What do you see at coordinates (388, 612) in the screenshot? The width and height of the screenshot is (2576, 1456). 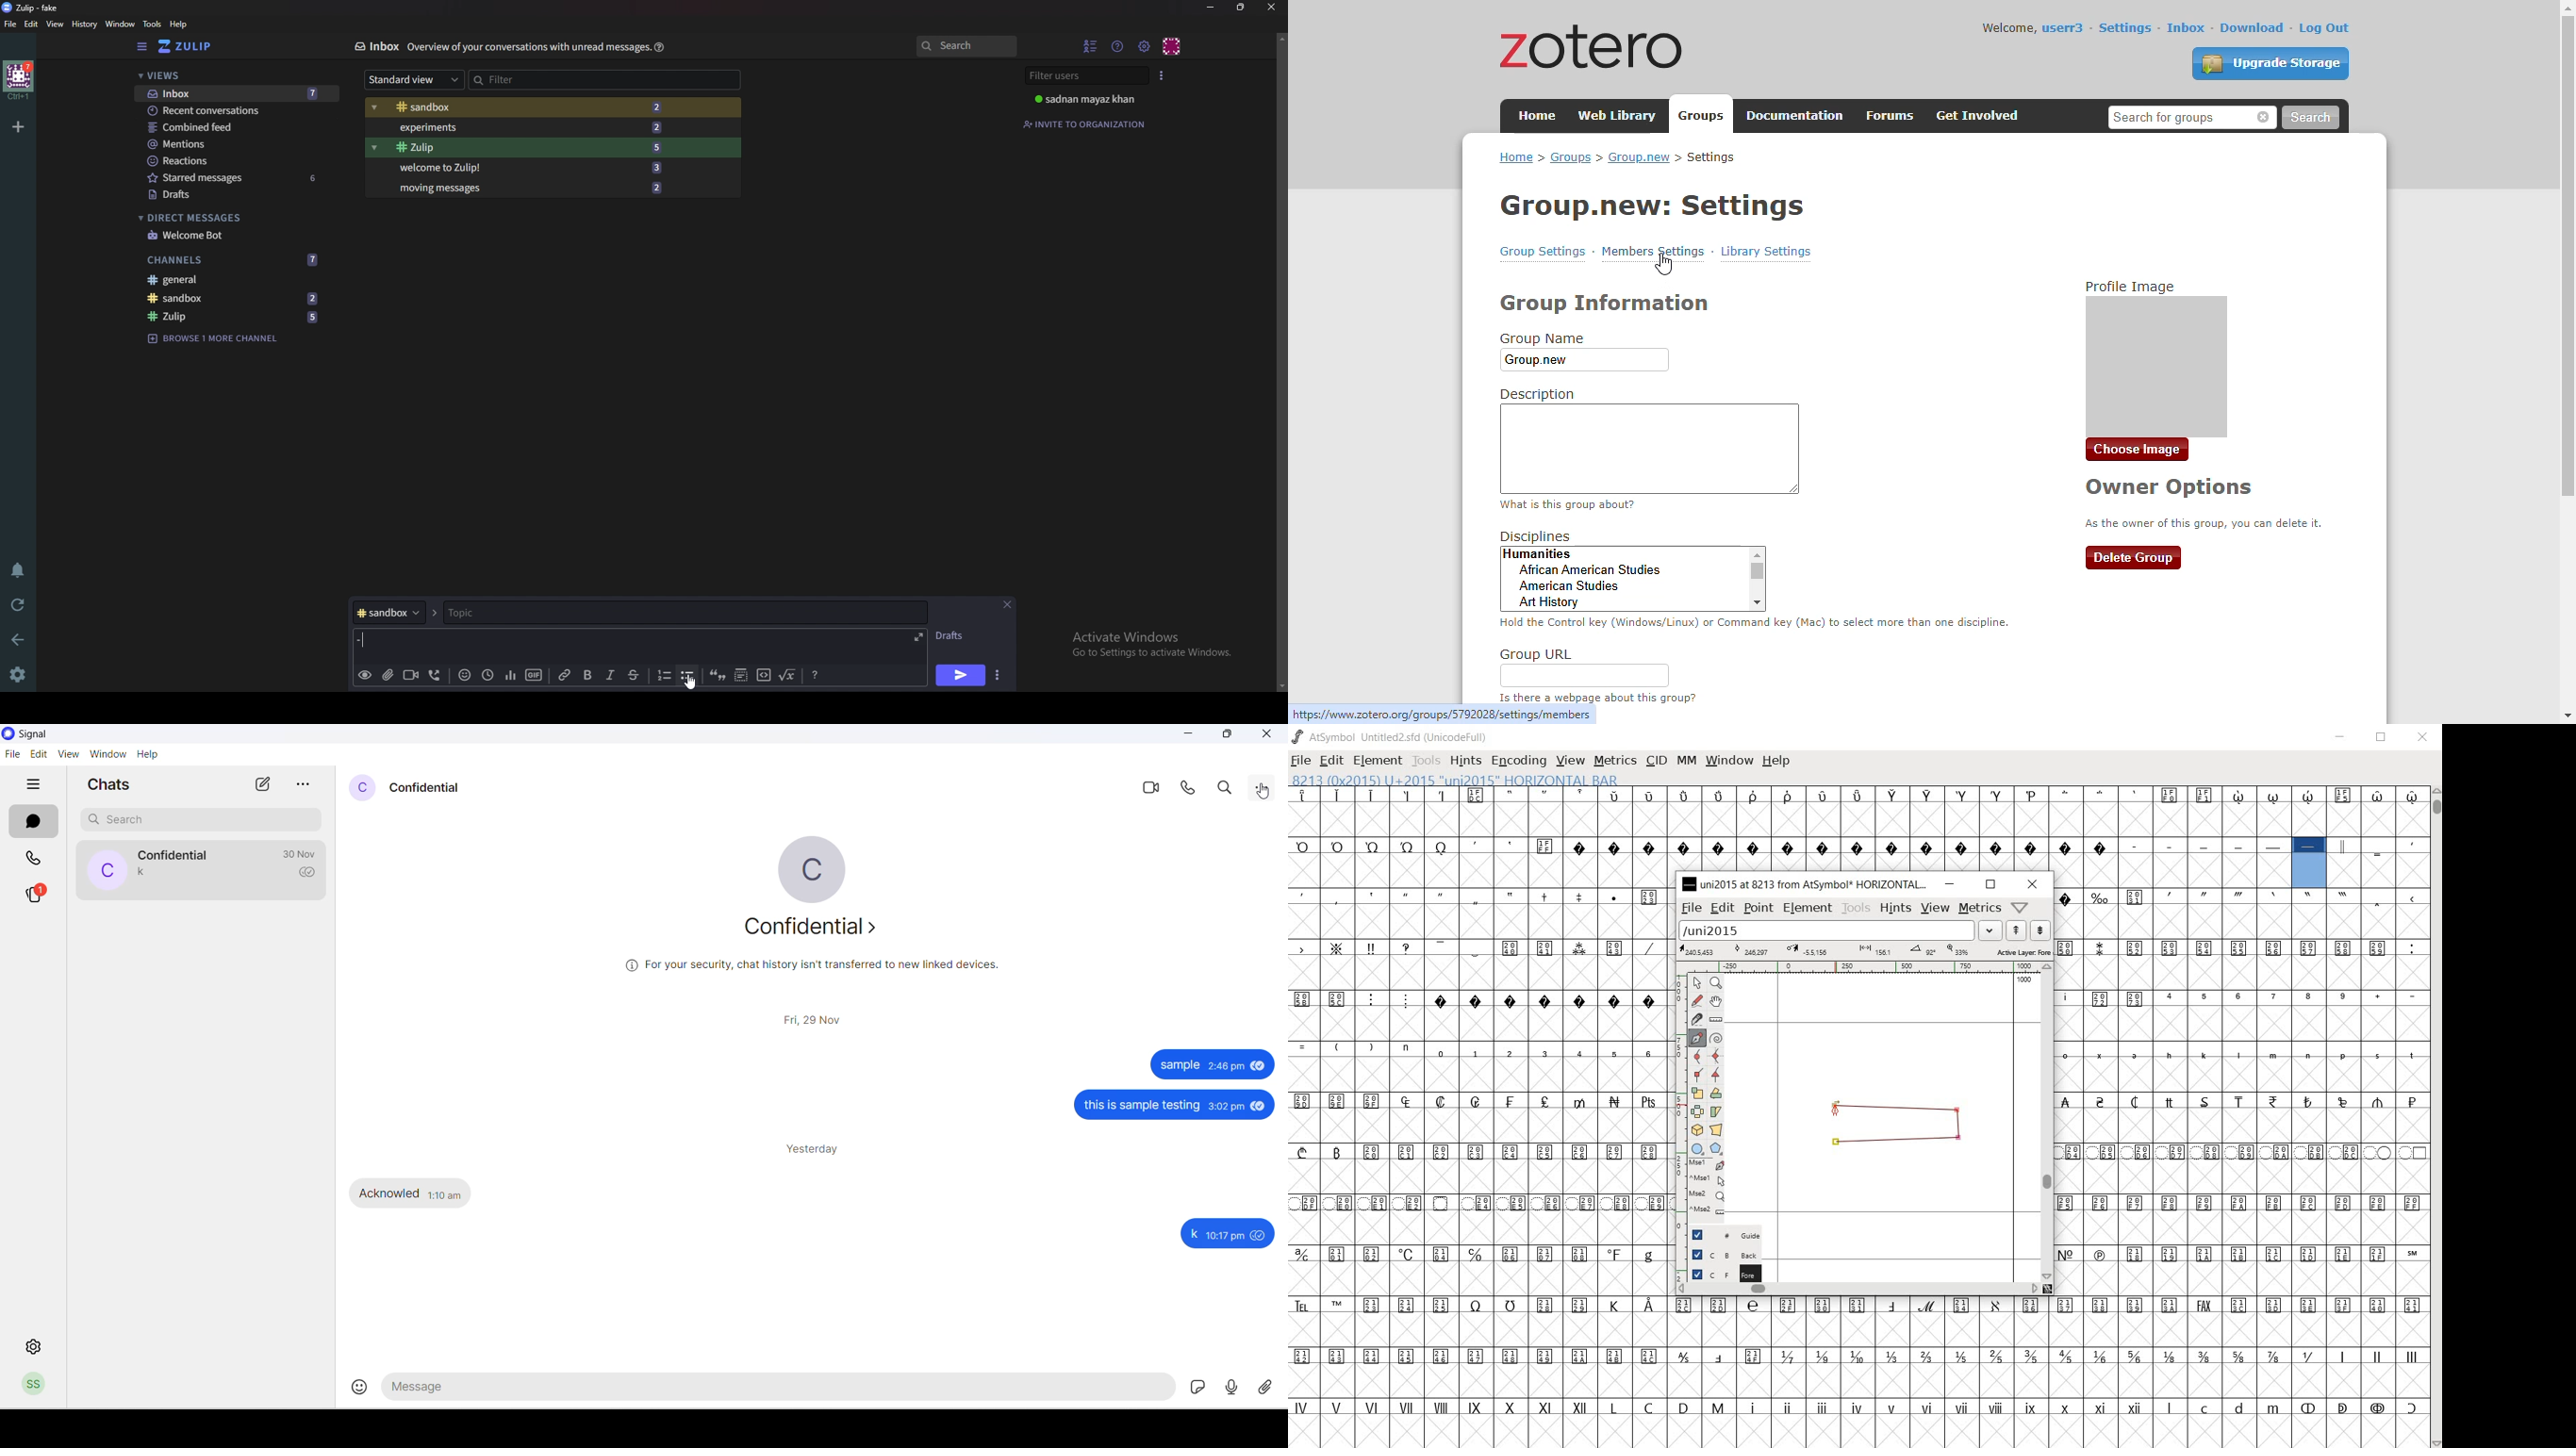 I see `Channel` at bounding box center [388, 612].